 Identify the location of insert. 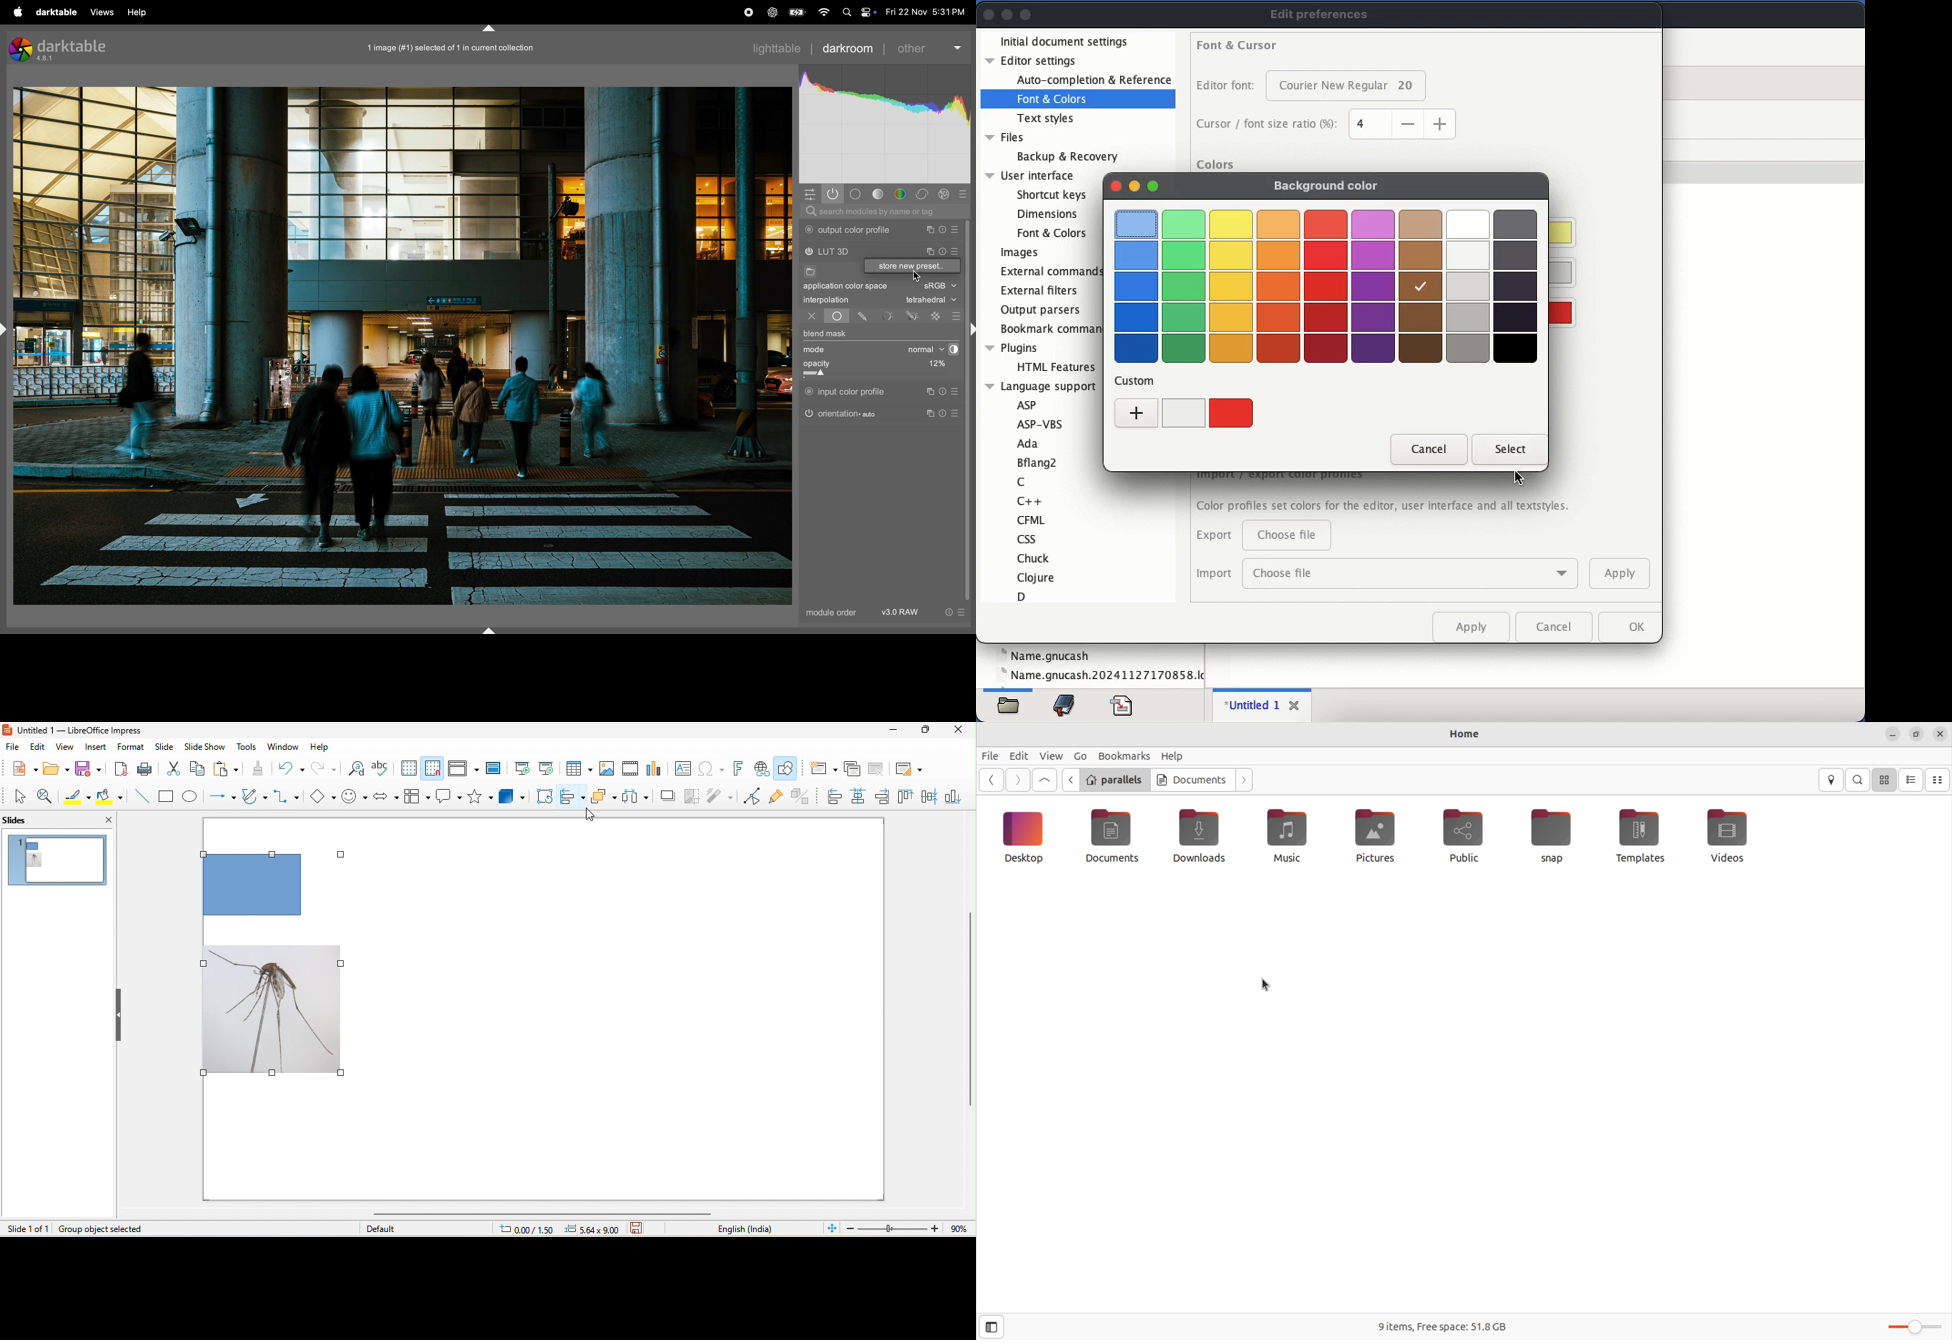
(92, 750).